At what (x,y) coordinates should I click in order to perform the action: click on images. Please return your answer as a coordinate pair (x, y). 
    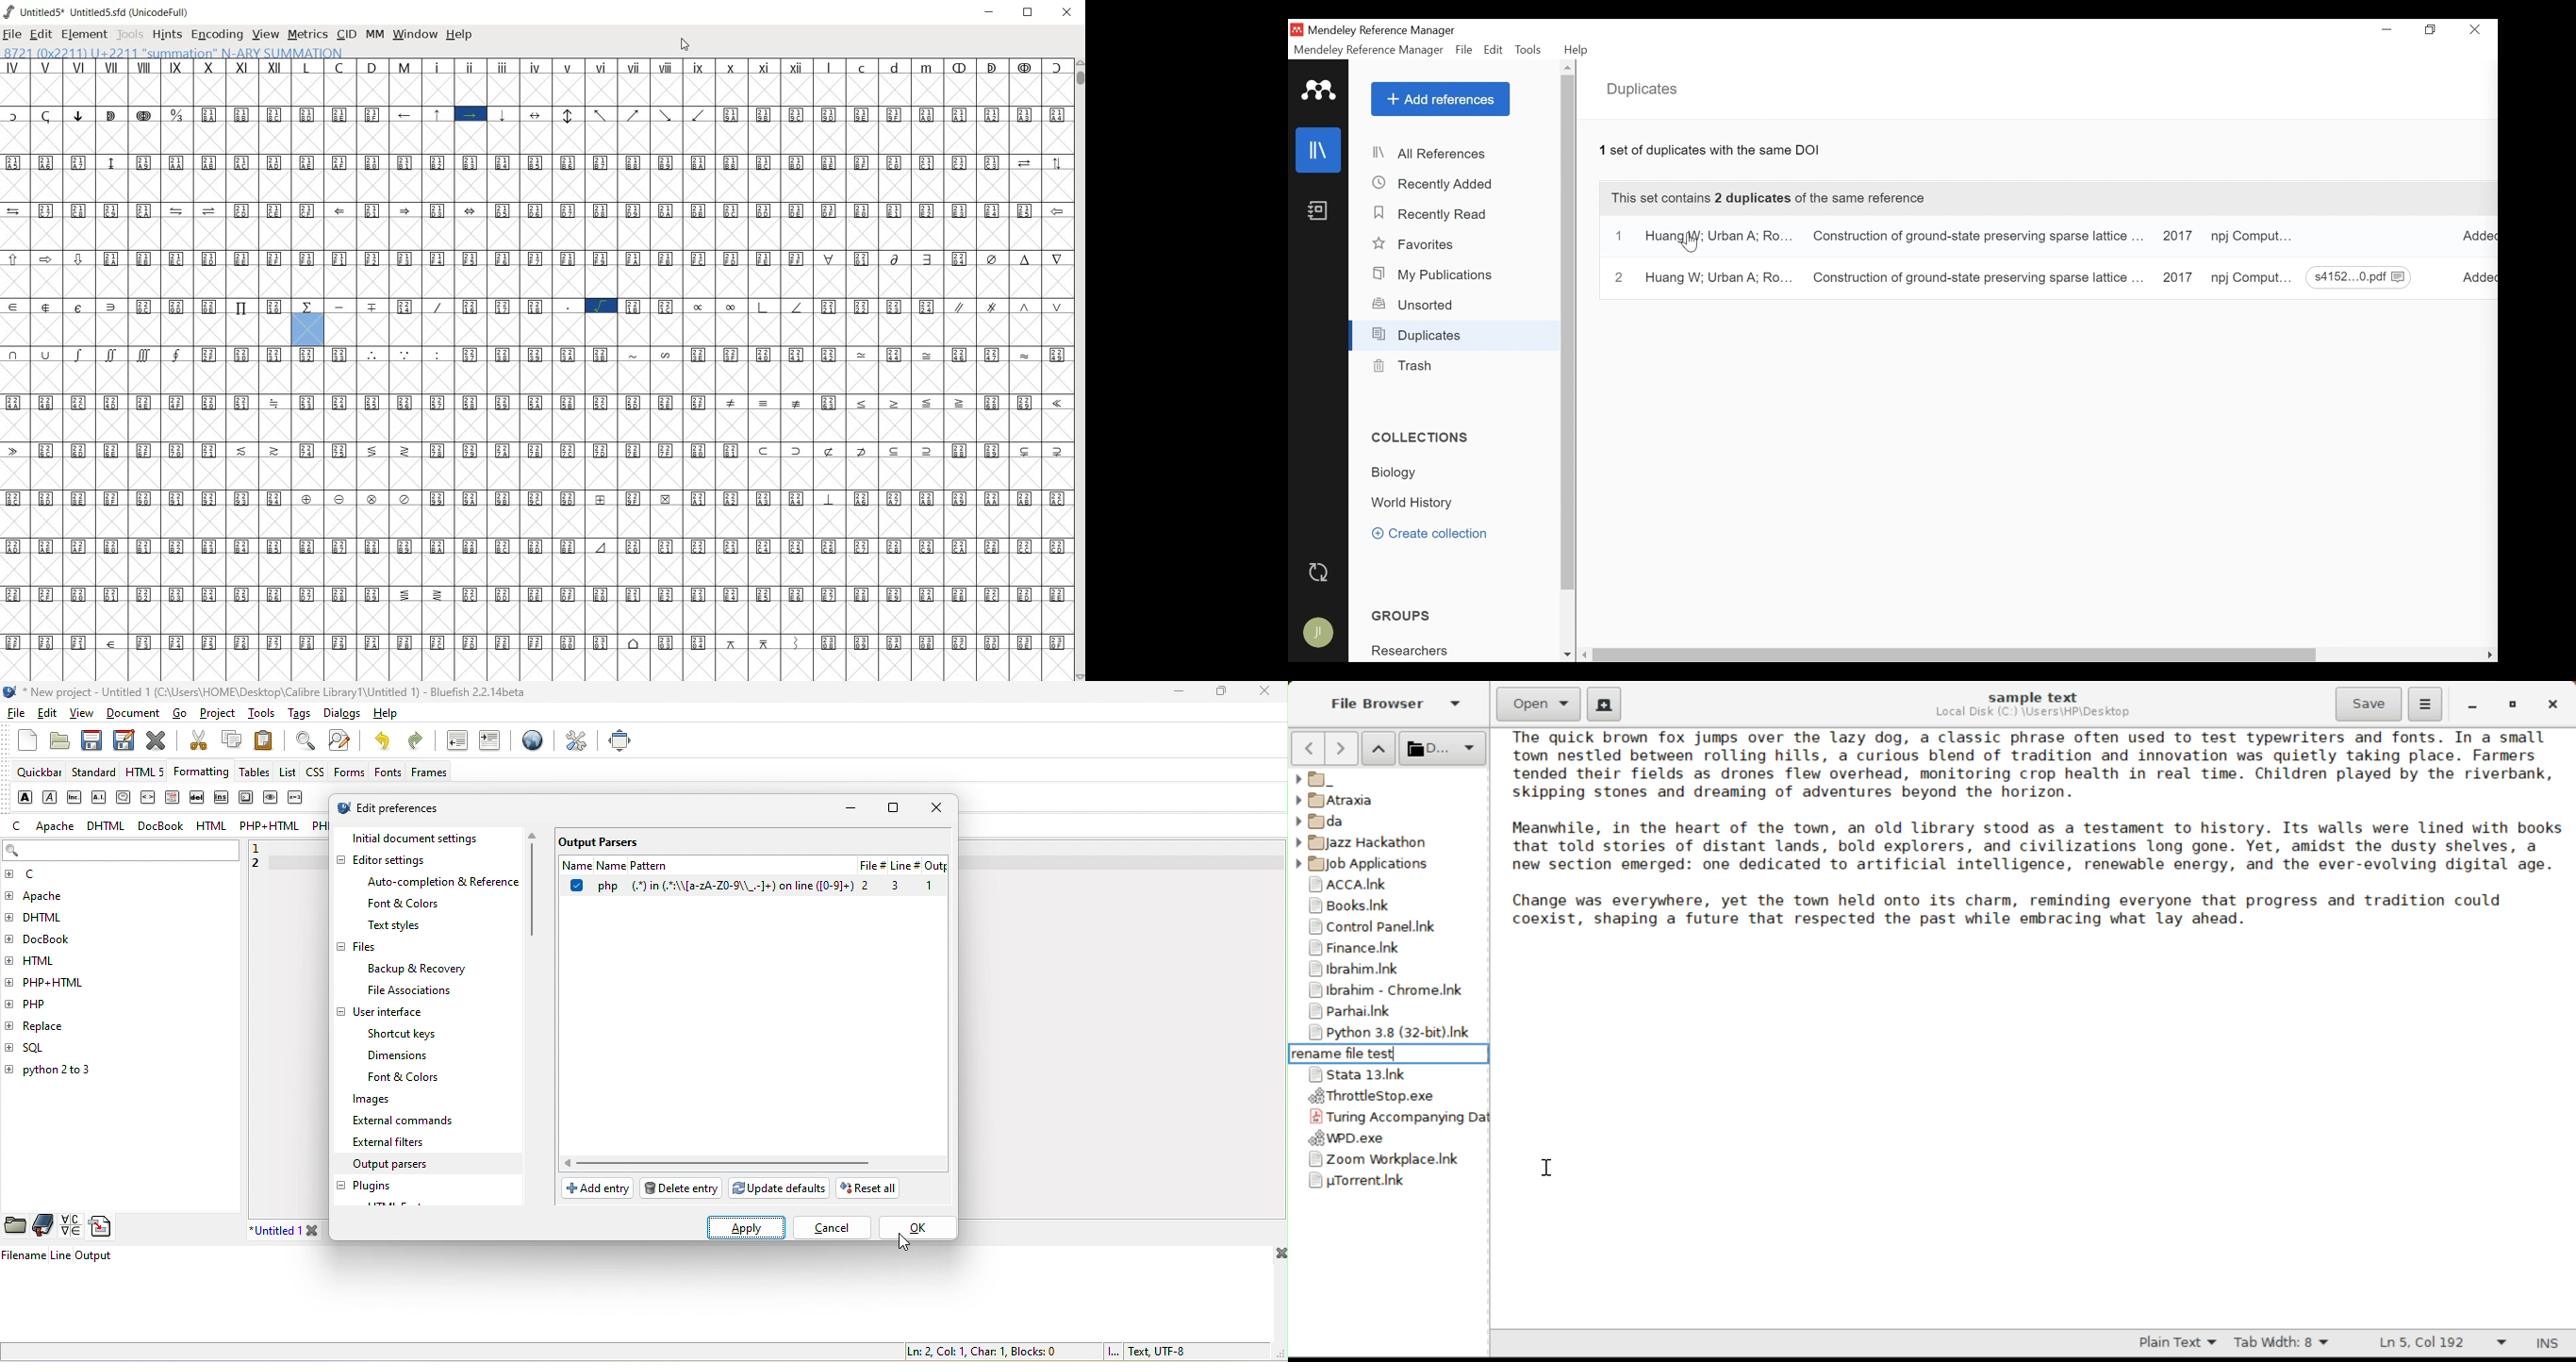
    Looking at the image, I should click on (363, 1101).